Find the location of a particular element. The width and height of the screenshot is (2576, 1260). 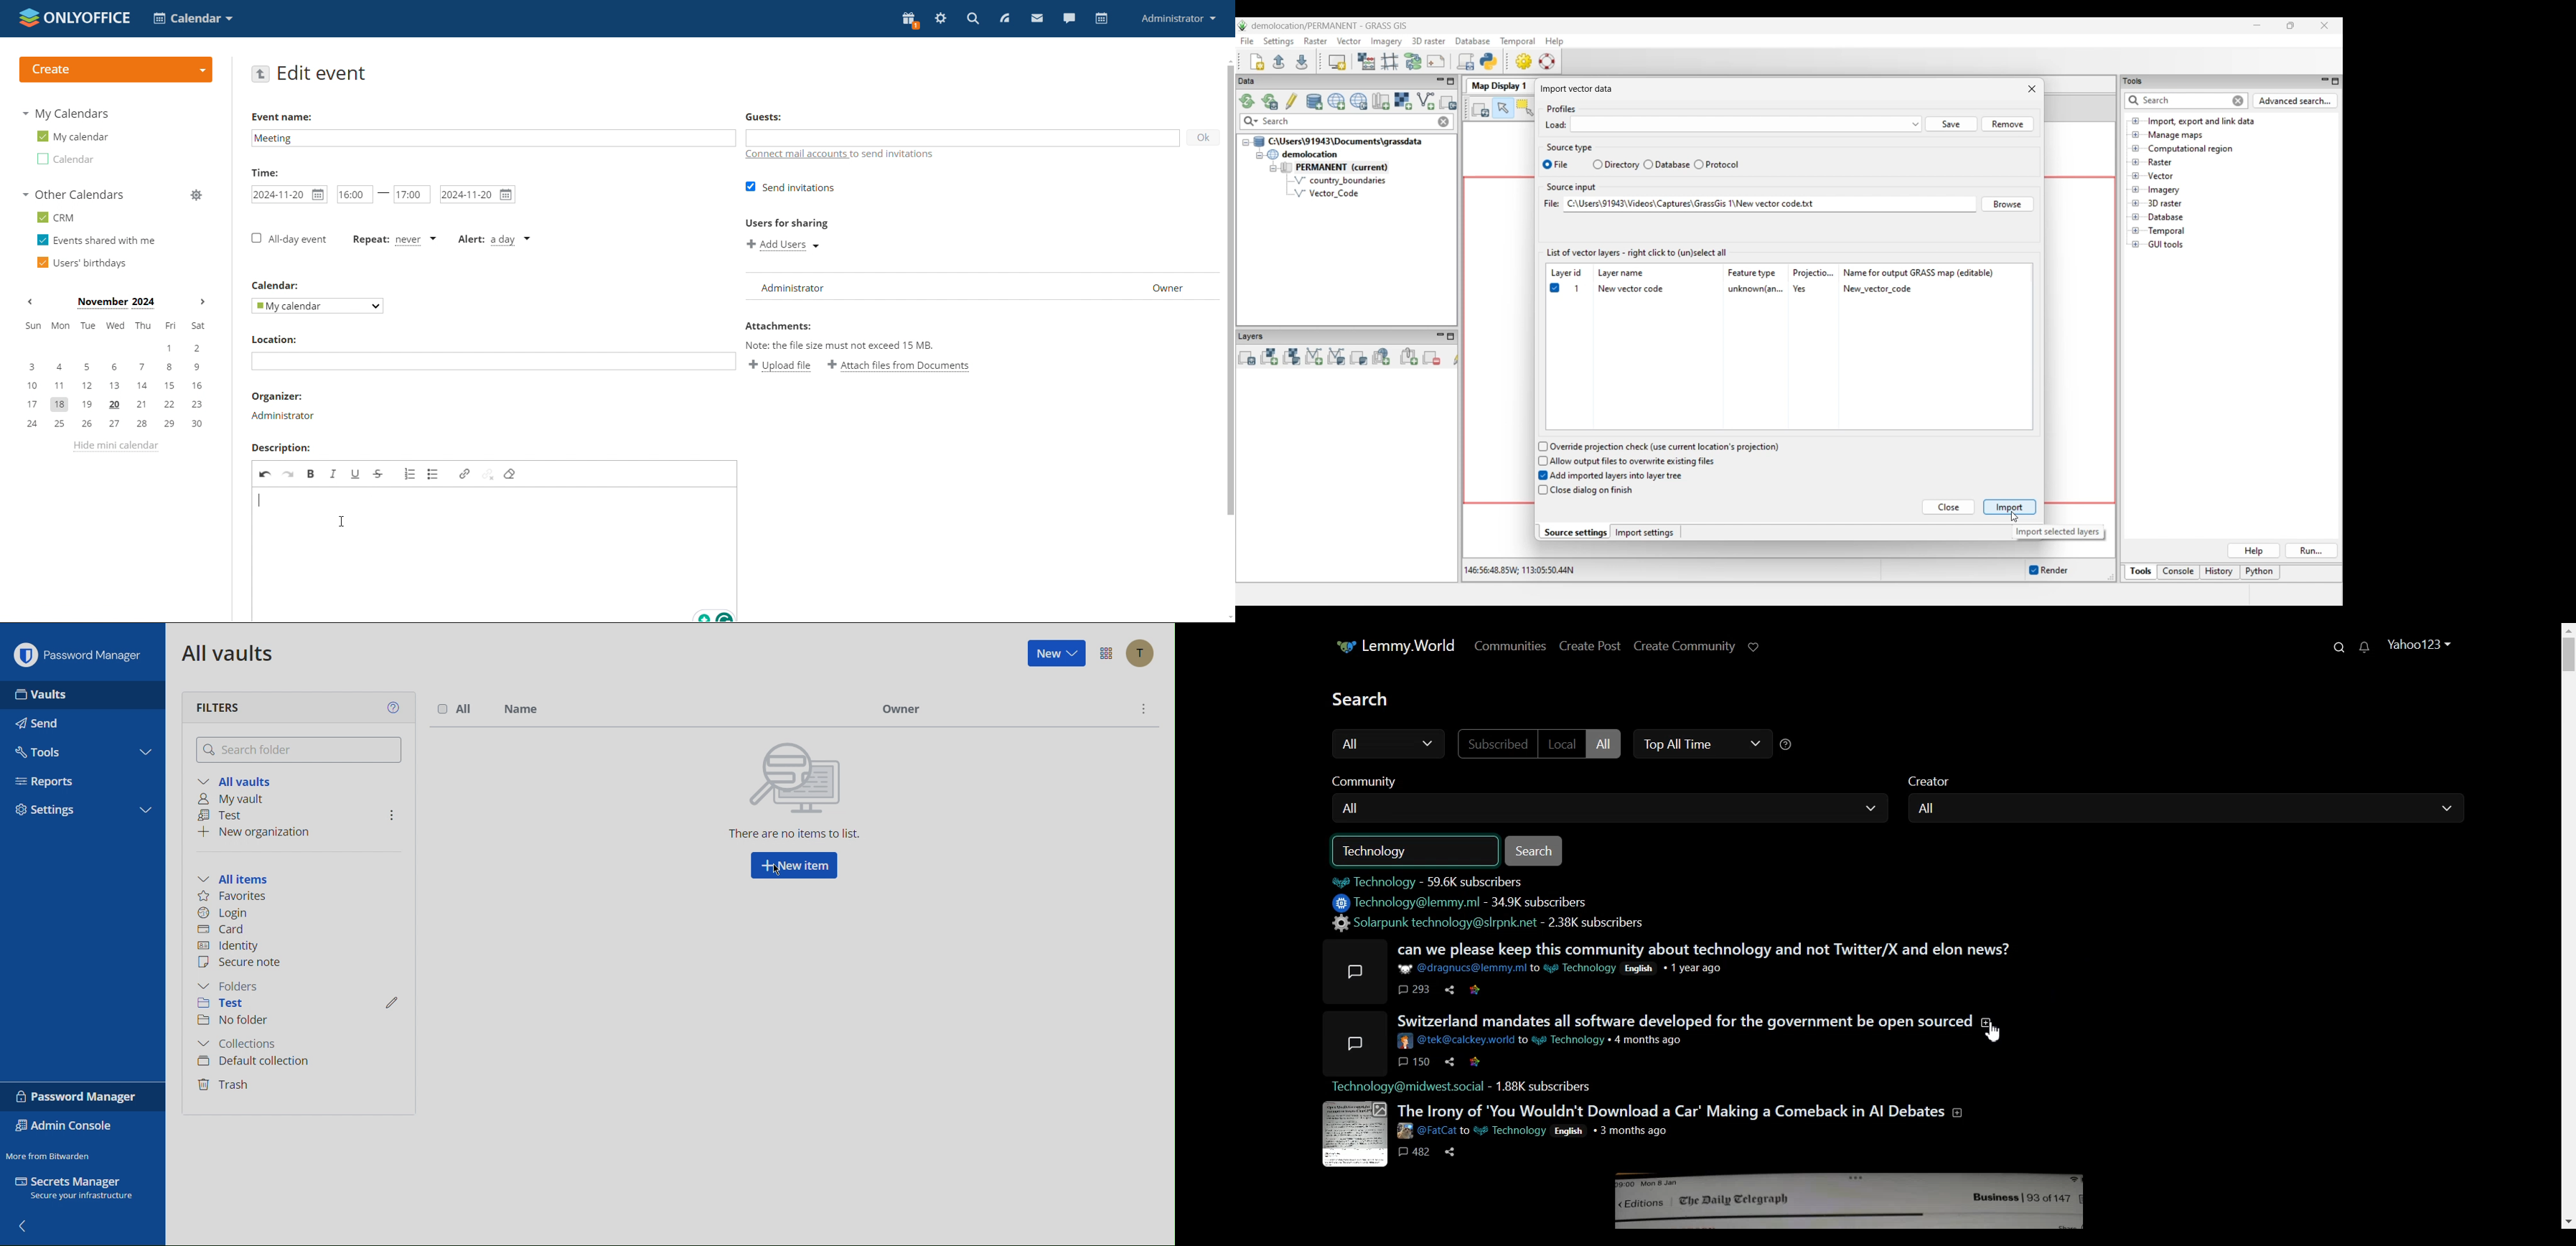

starred is located at coordinates (1475, 990).